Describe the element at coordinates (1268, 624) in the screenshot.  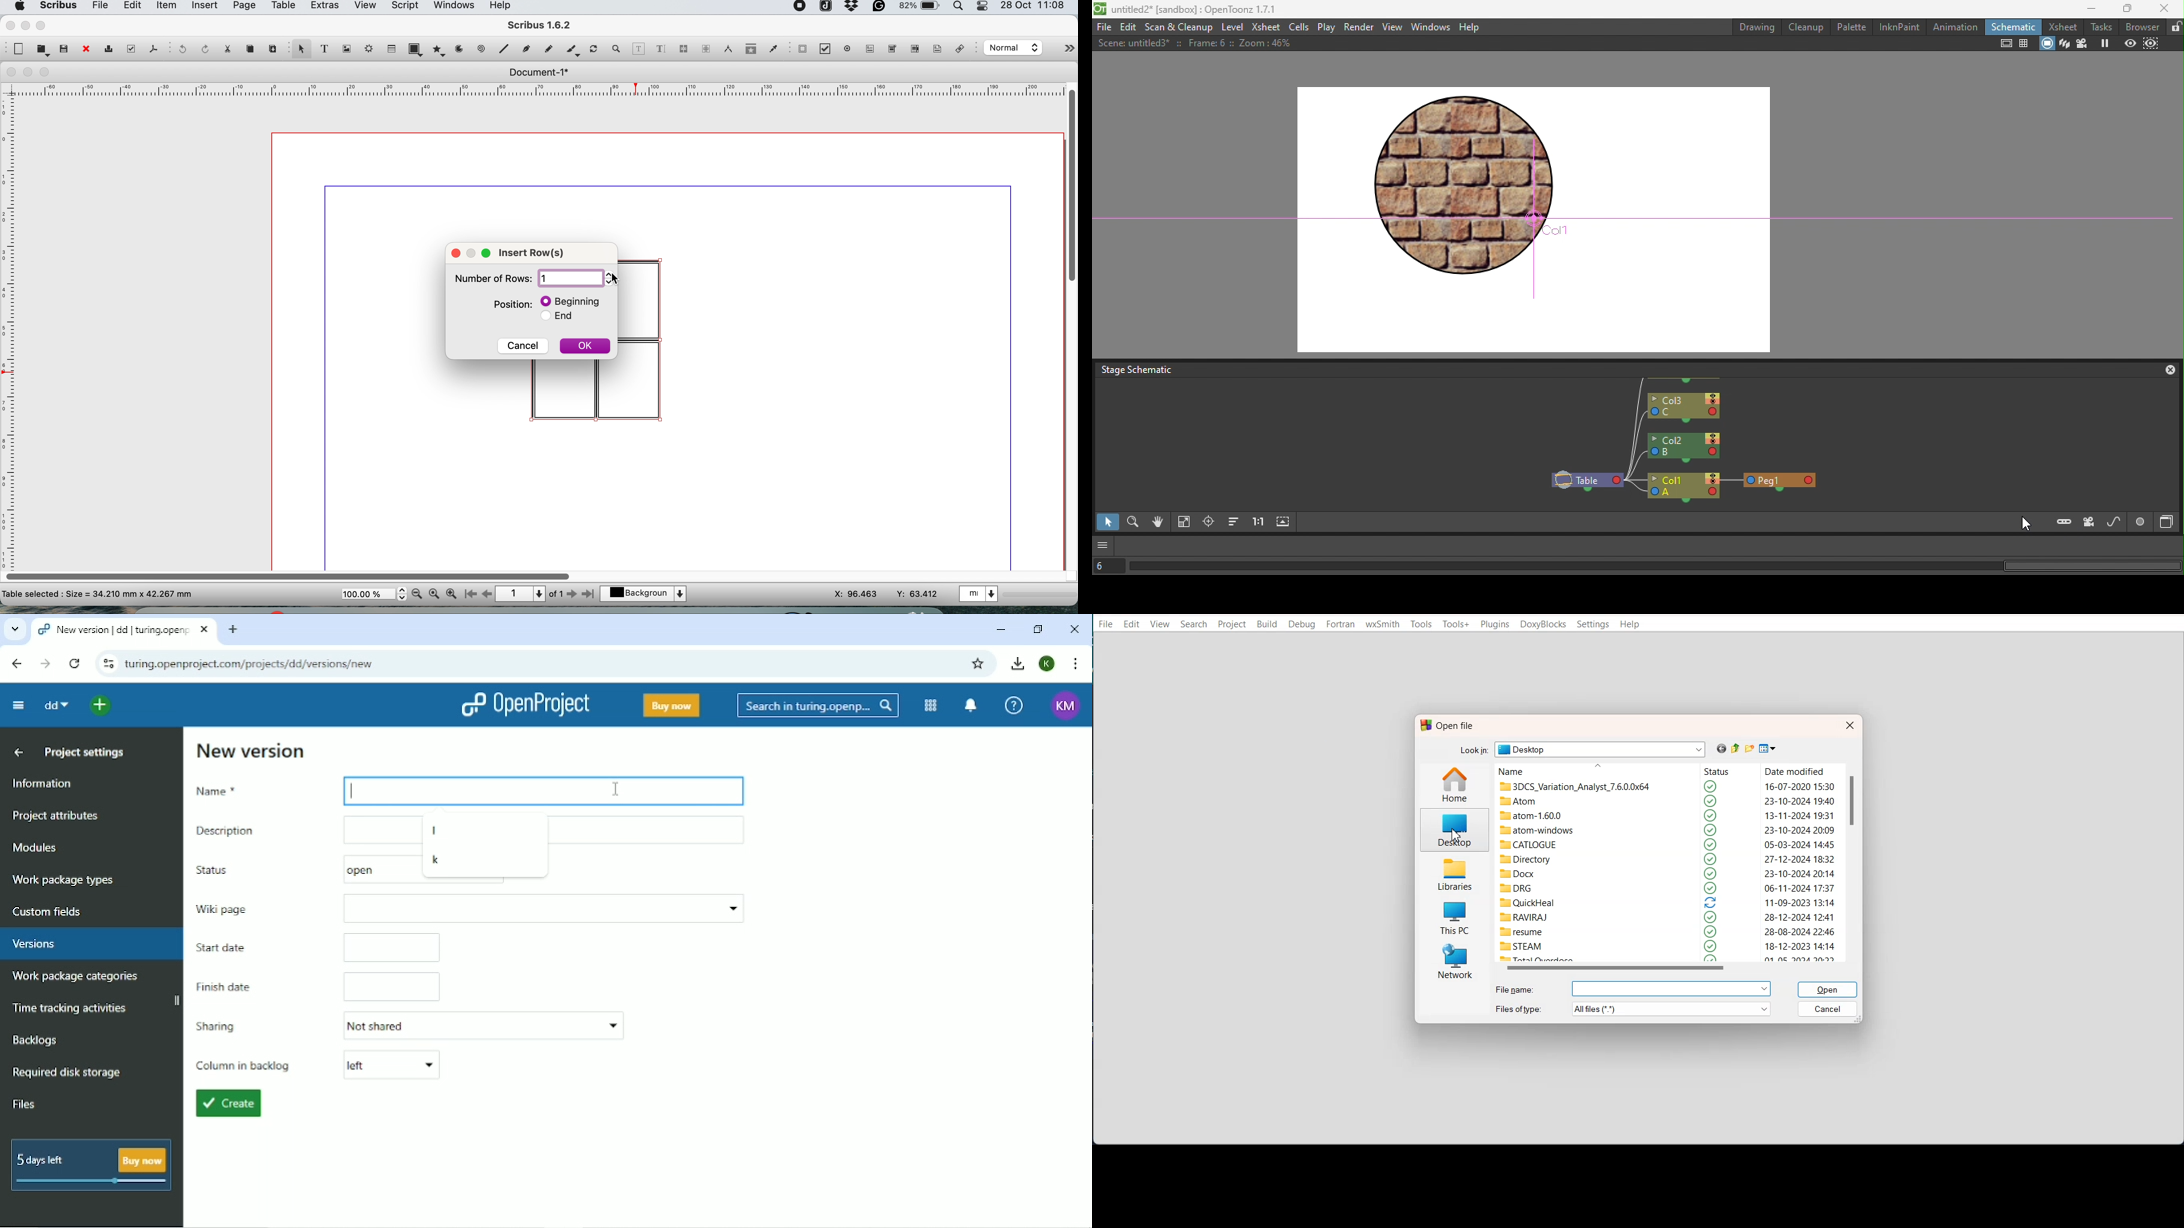
I see `Build` at that location.